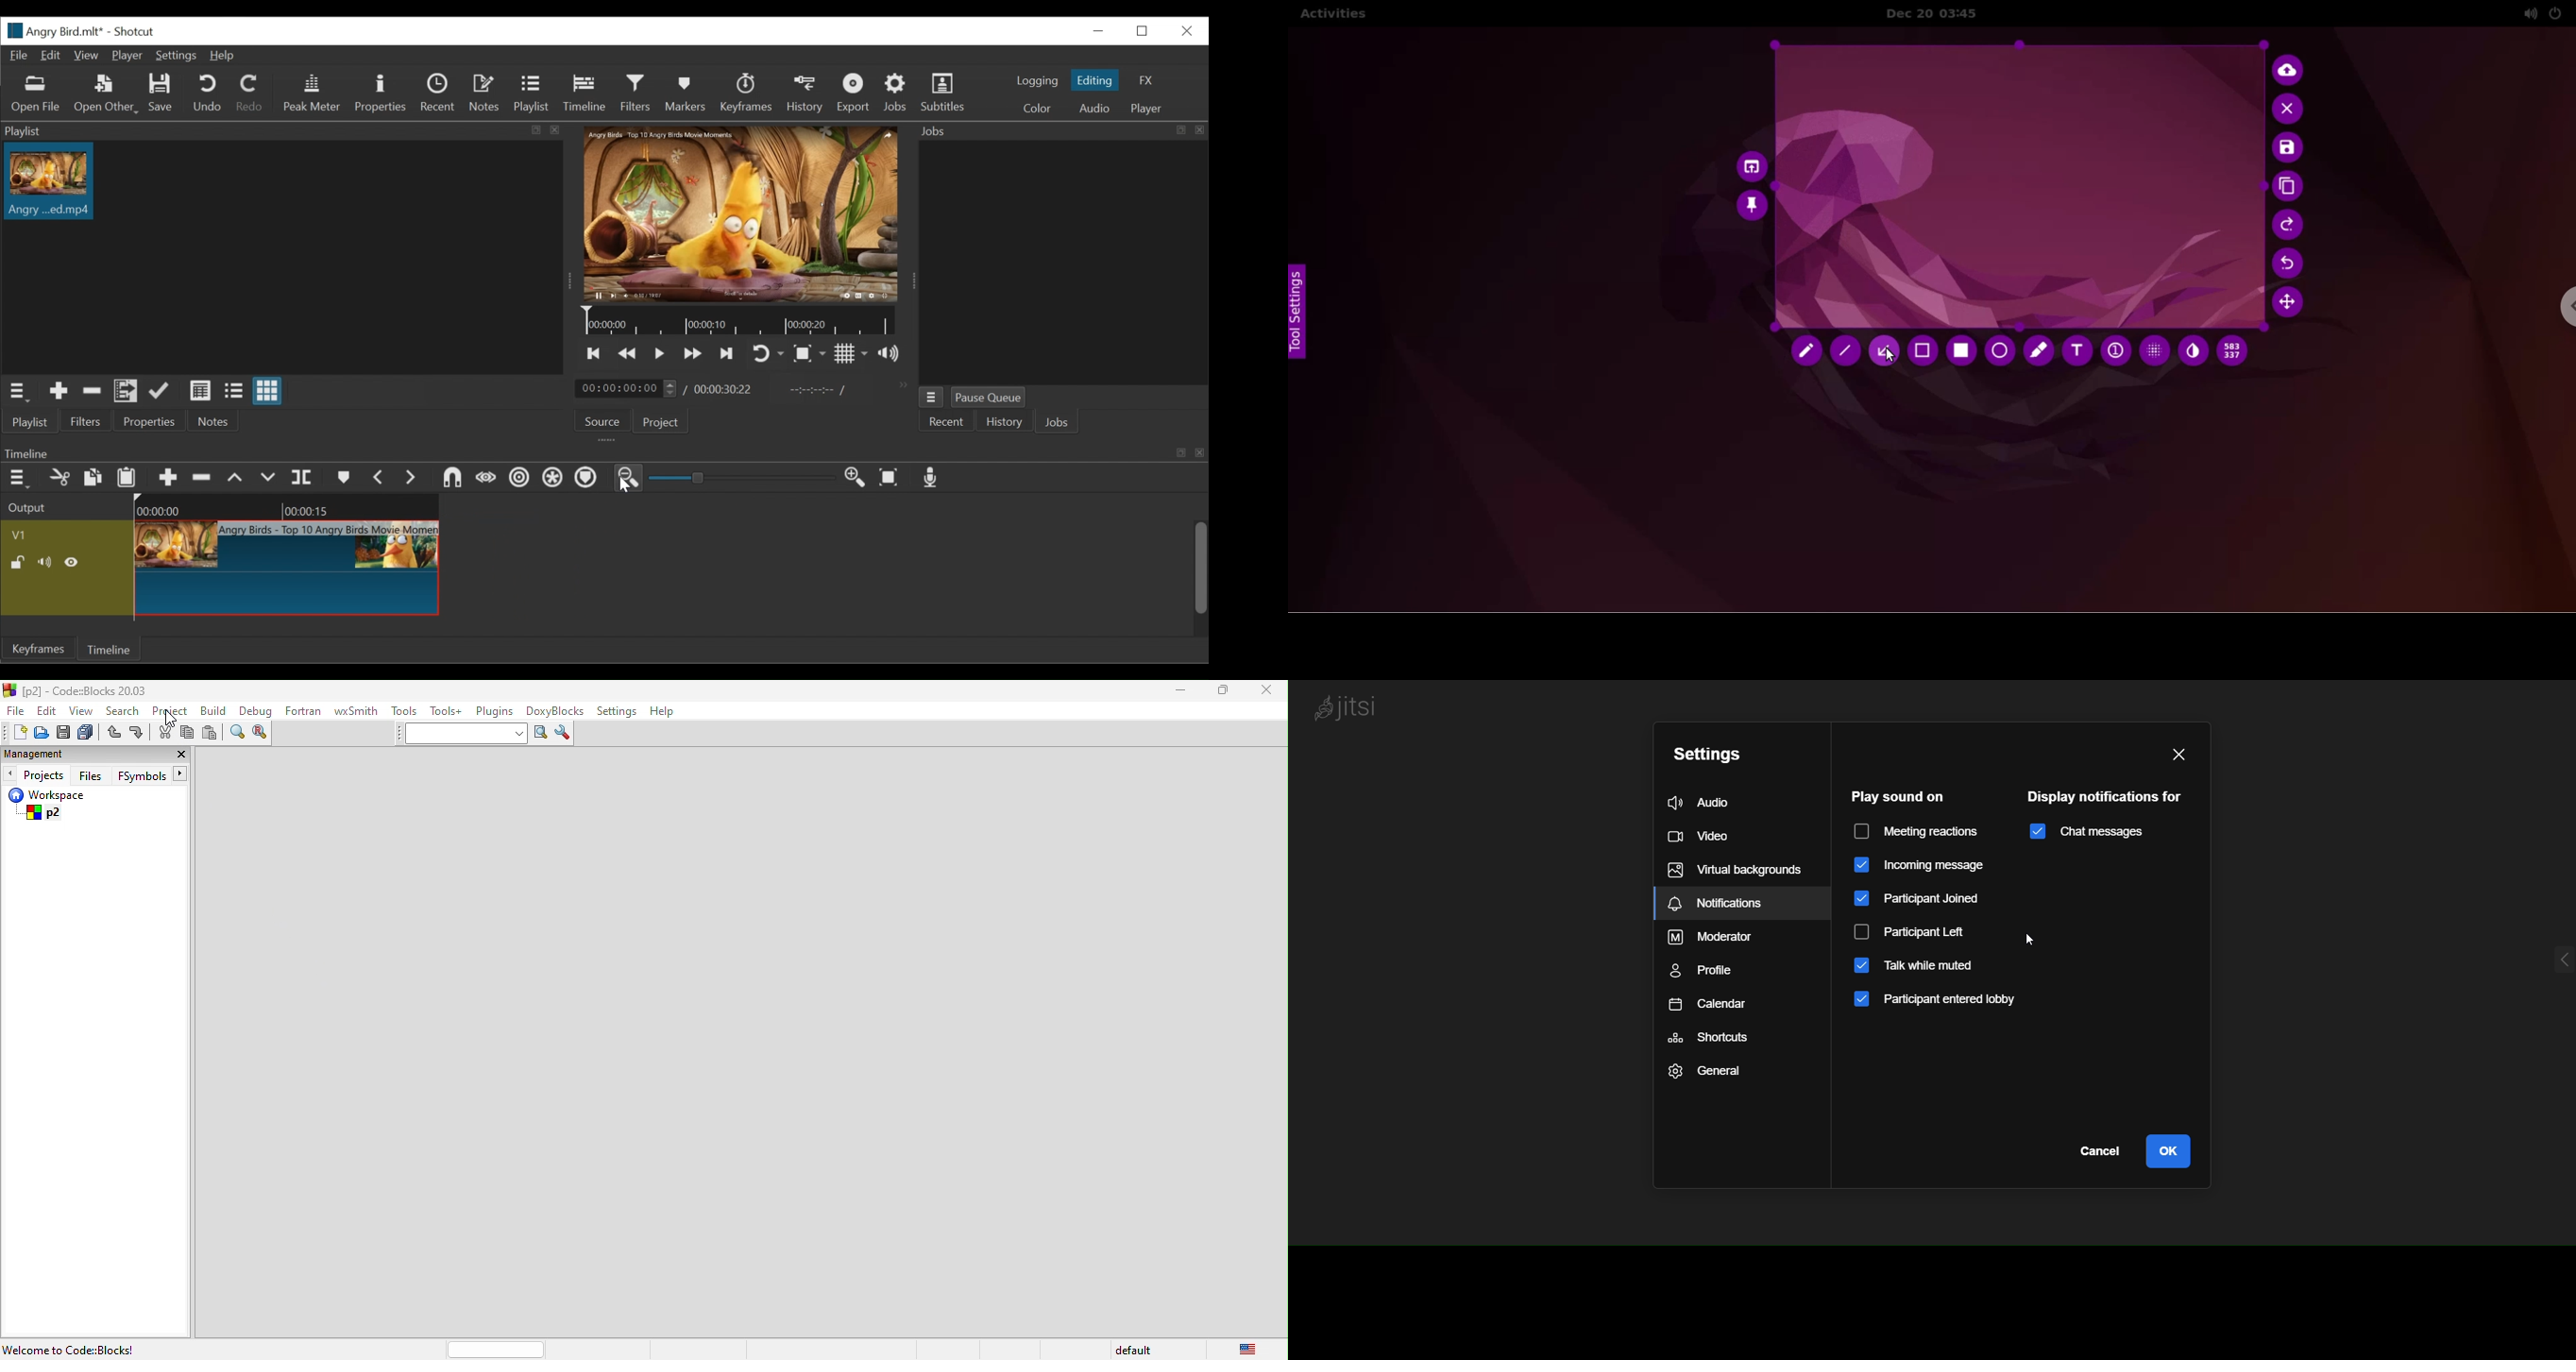  What do you see at coordinates (662, 713) in the screenshot?
I see `help` at bounding box center [662, 713].